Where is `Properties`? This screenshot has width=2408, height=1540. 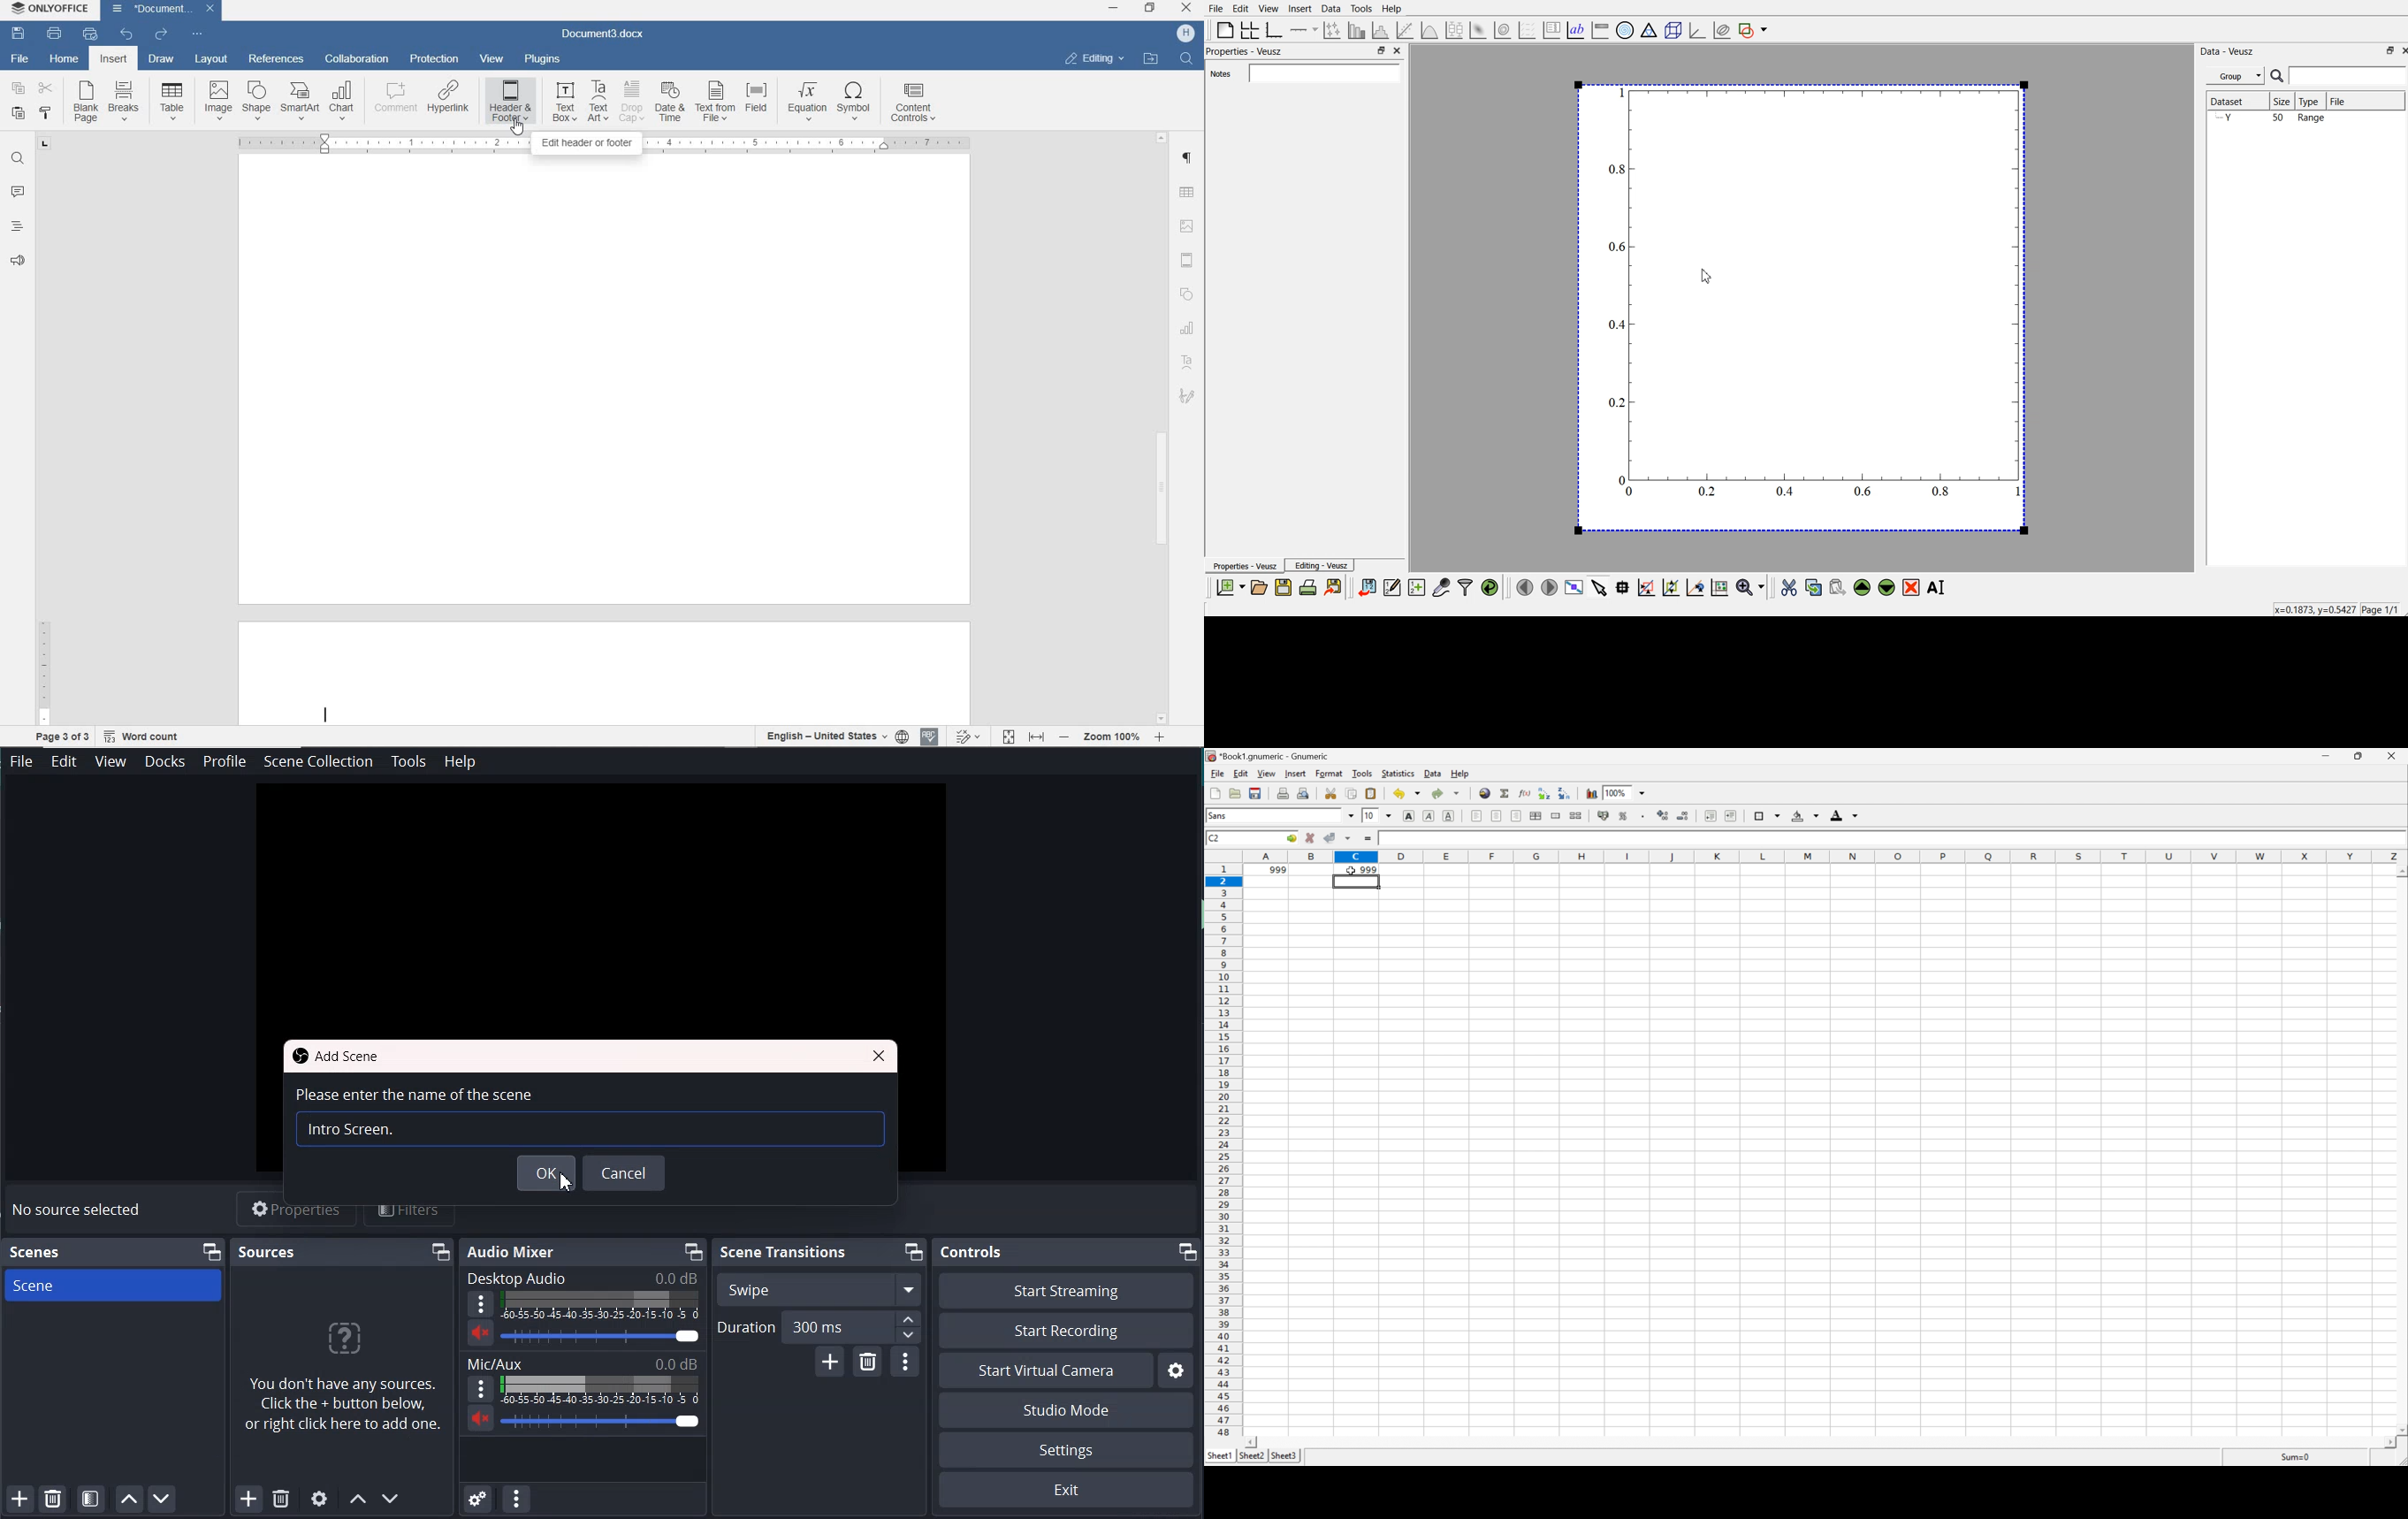 Properties is located at coordinates (298, 1214).